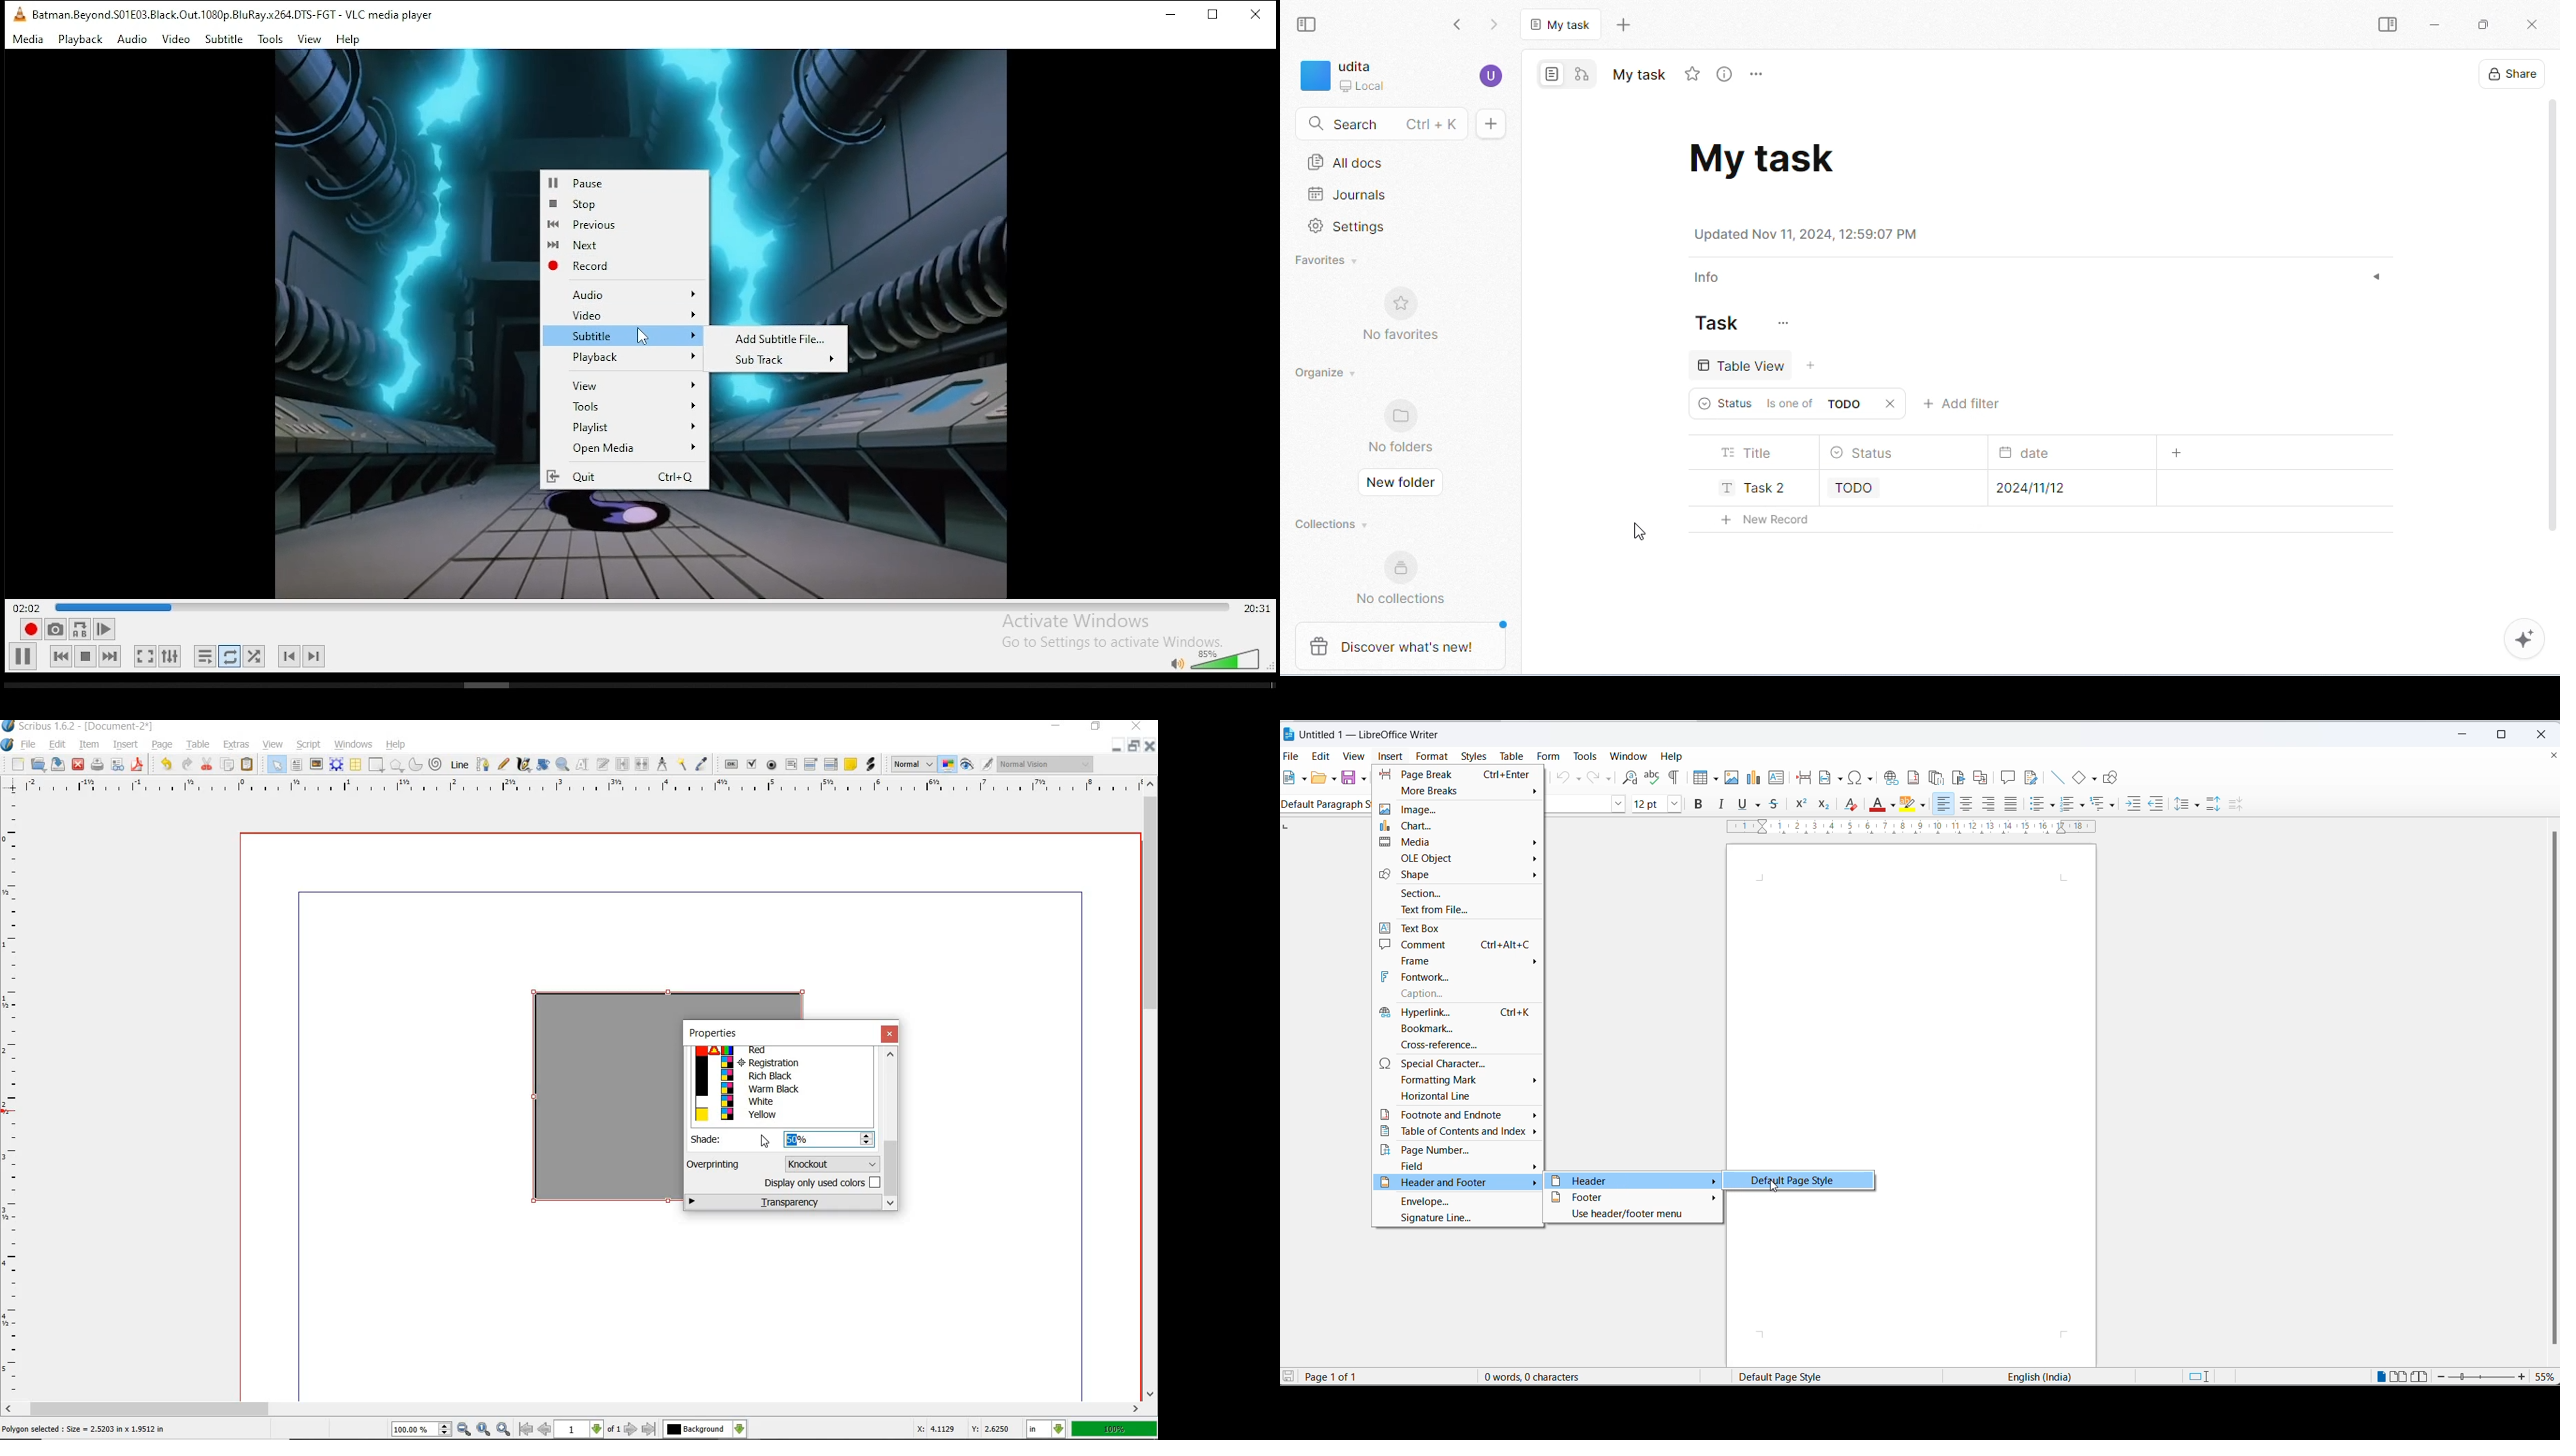 The height and width of the screenshot is (1456, 2576). I want to click on redo, so click(186, 765).